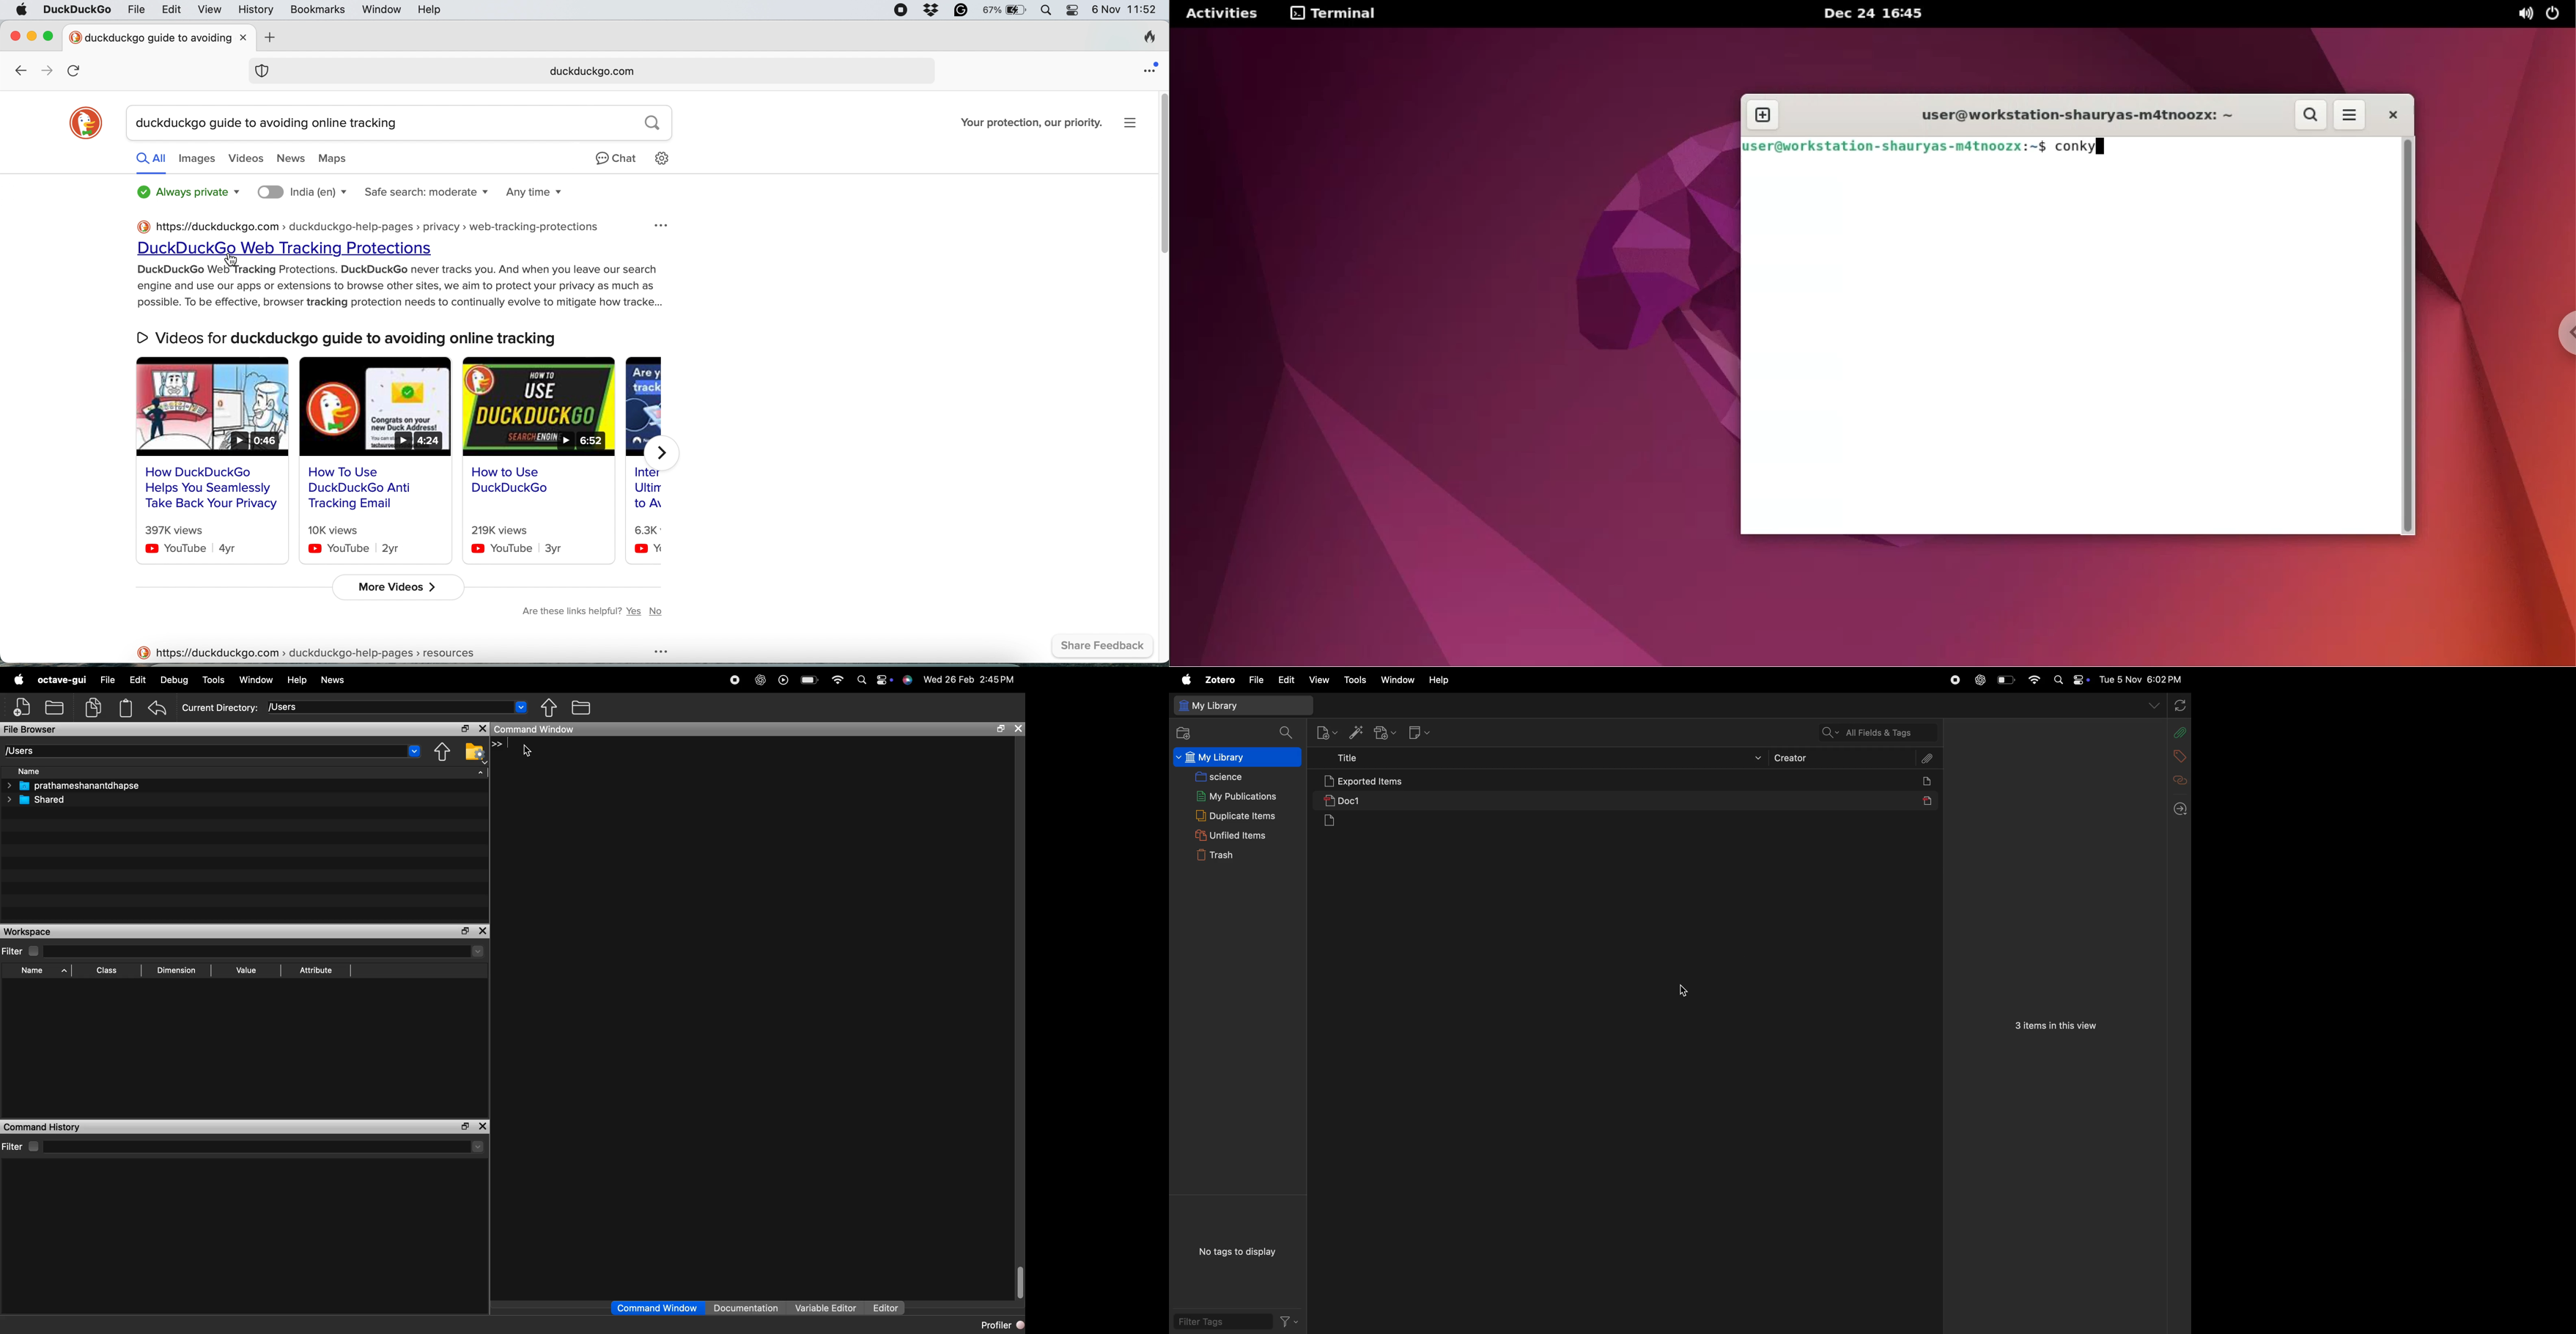 This screenshot has width=2576, height=1344. What do you see at coordinates (666, 158) in the screenshot?
I see `setting` at bounding box center [666, 158].